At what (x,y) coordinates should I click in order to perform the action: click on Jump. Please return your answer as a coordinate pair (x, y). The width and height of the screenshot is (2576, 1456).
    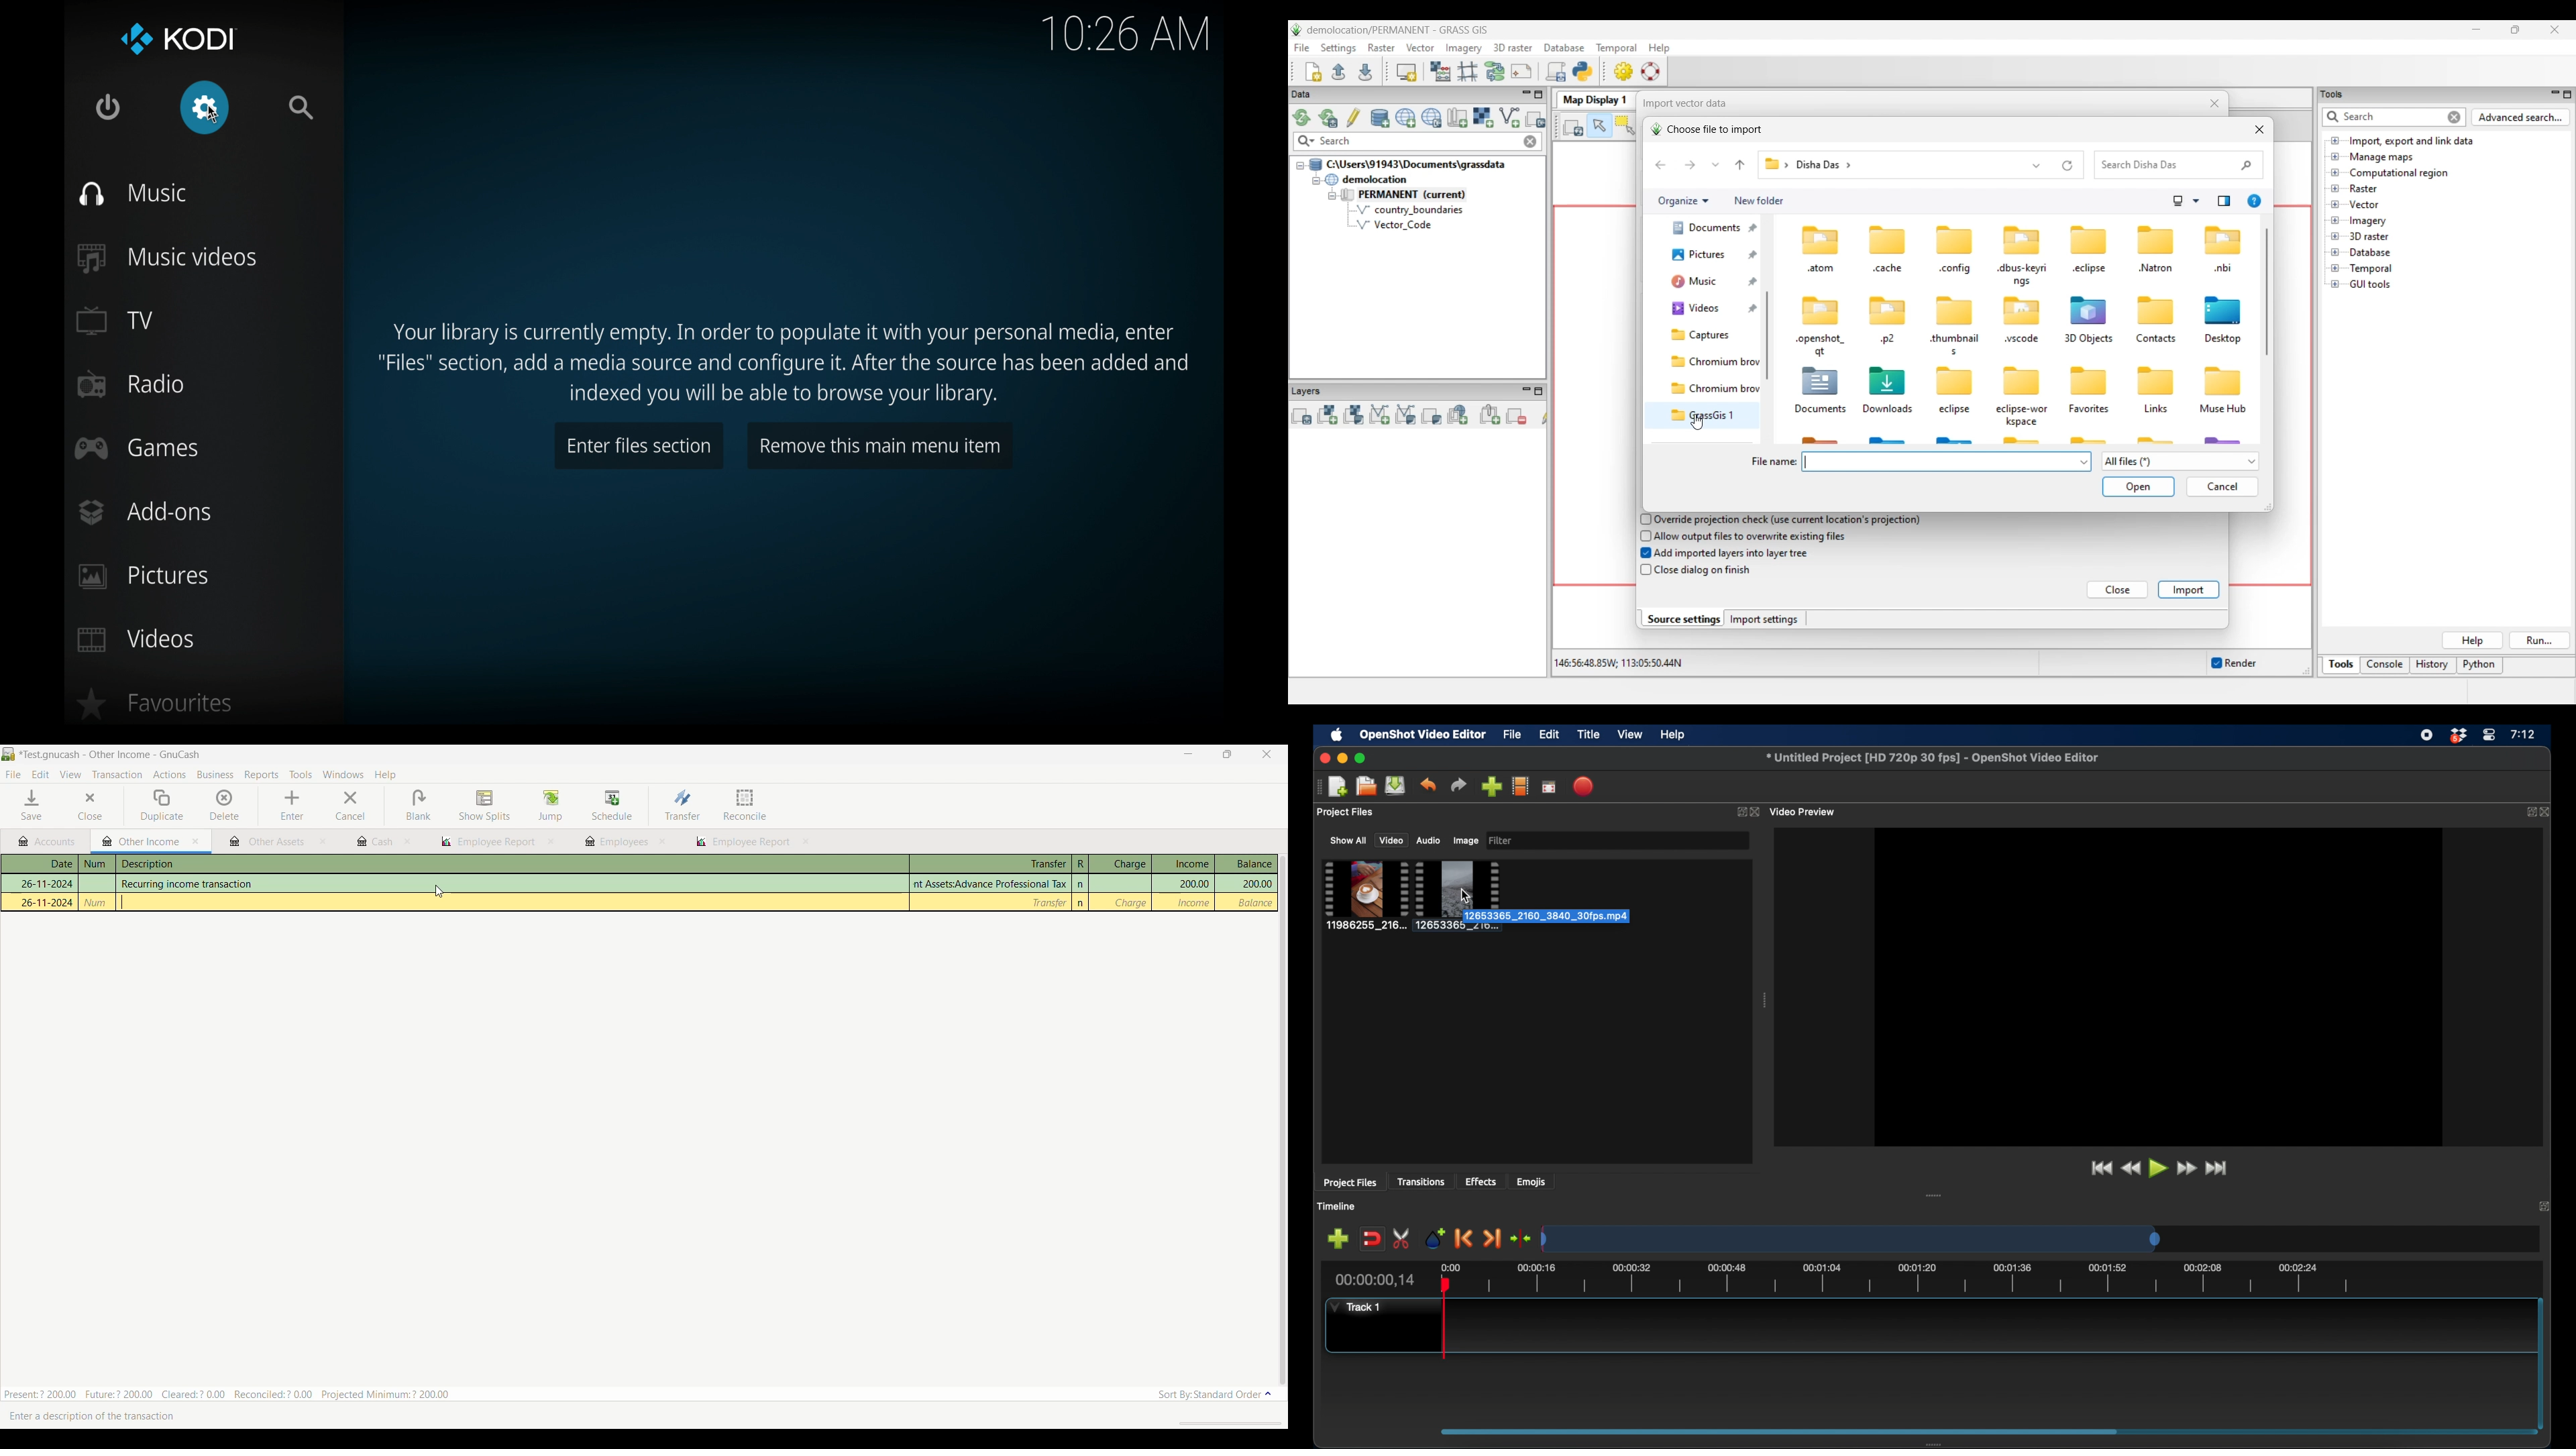
    Looking at the image, I should click on (550, 805).